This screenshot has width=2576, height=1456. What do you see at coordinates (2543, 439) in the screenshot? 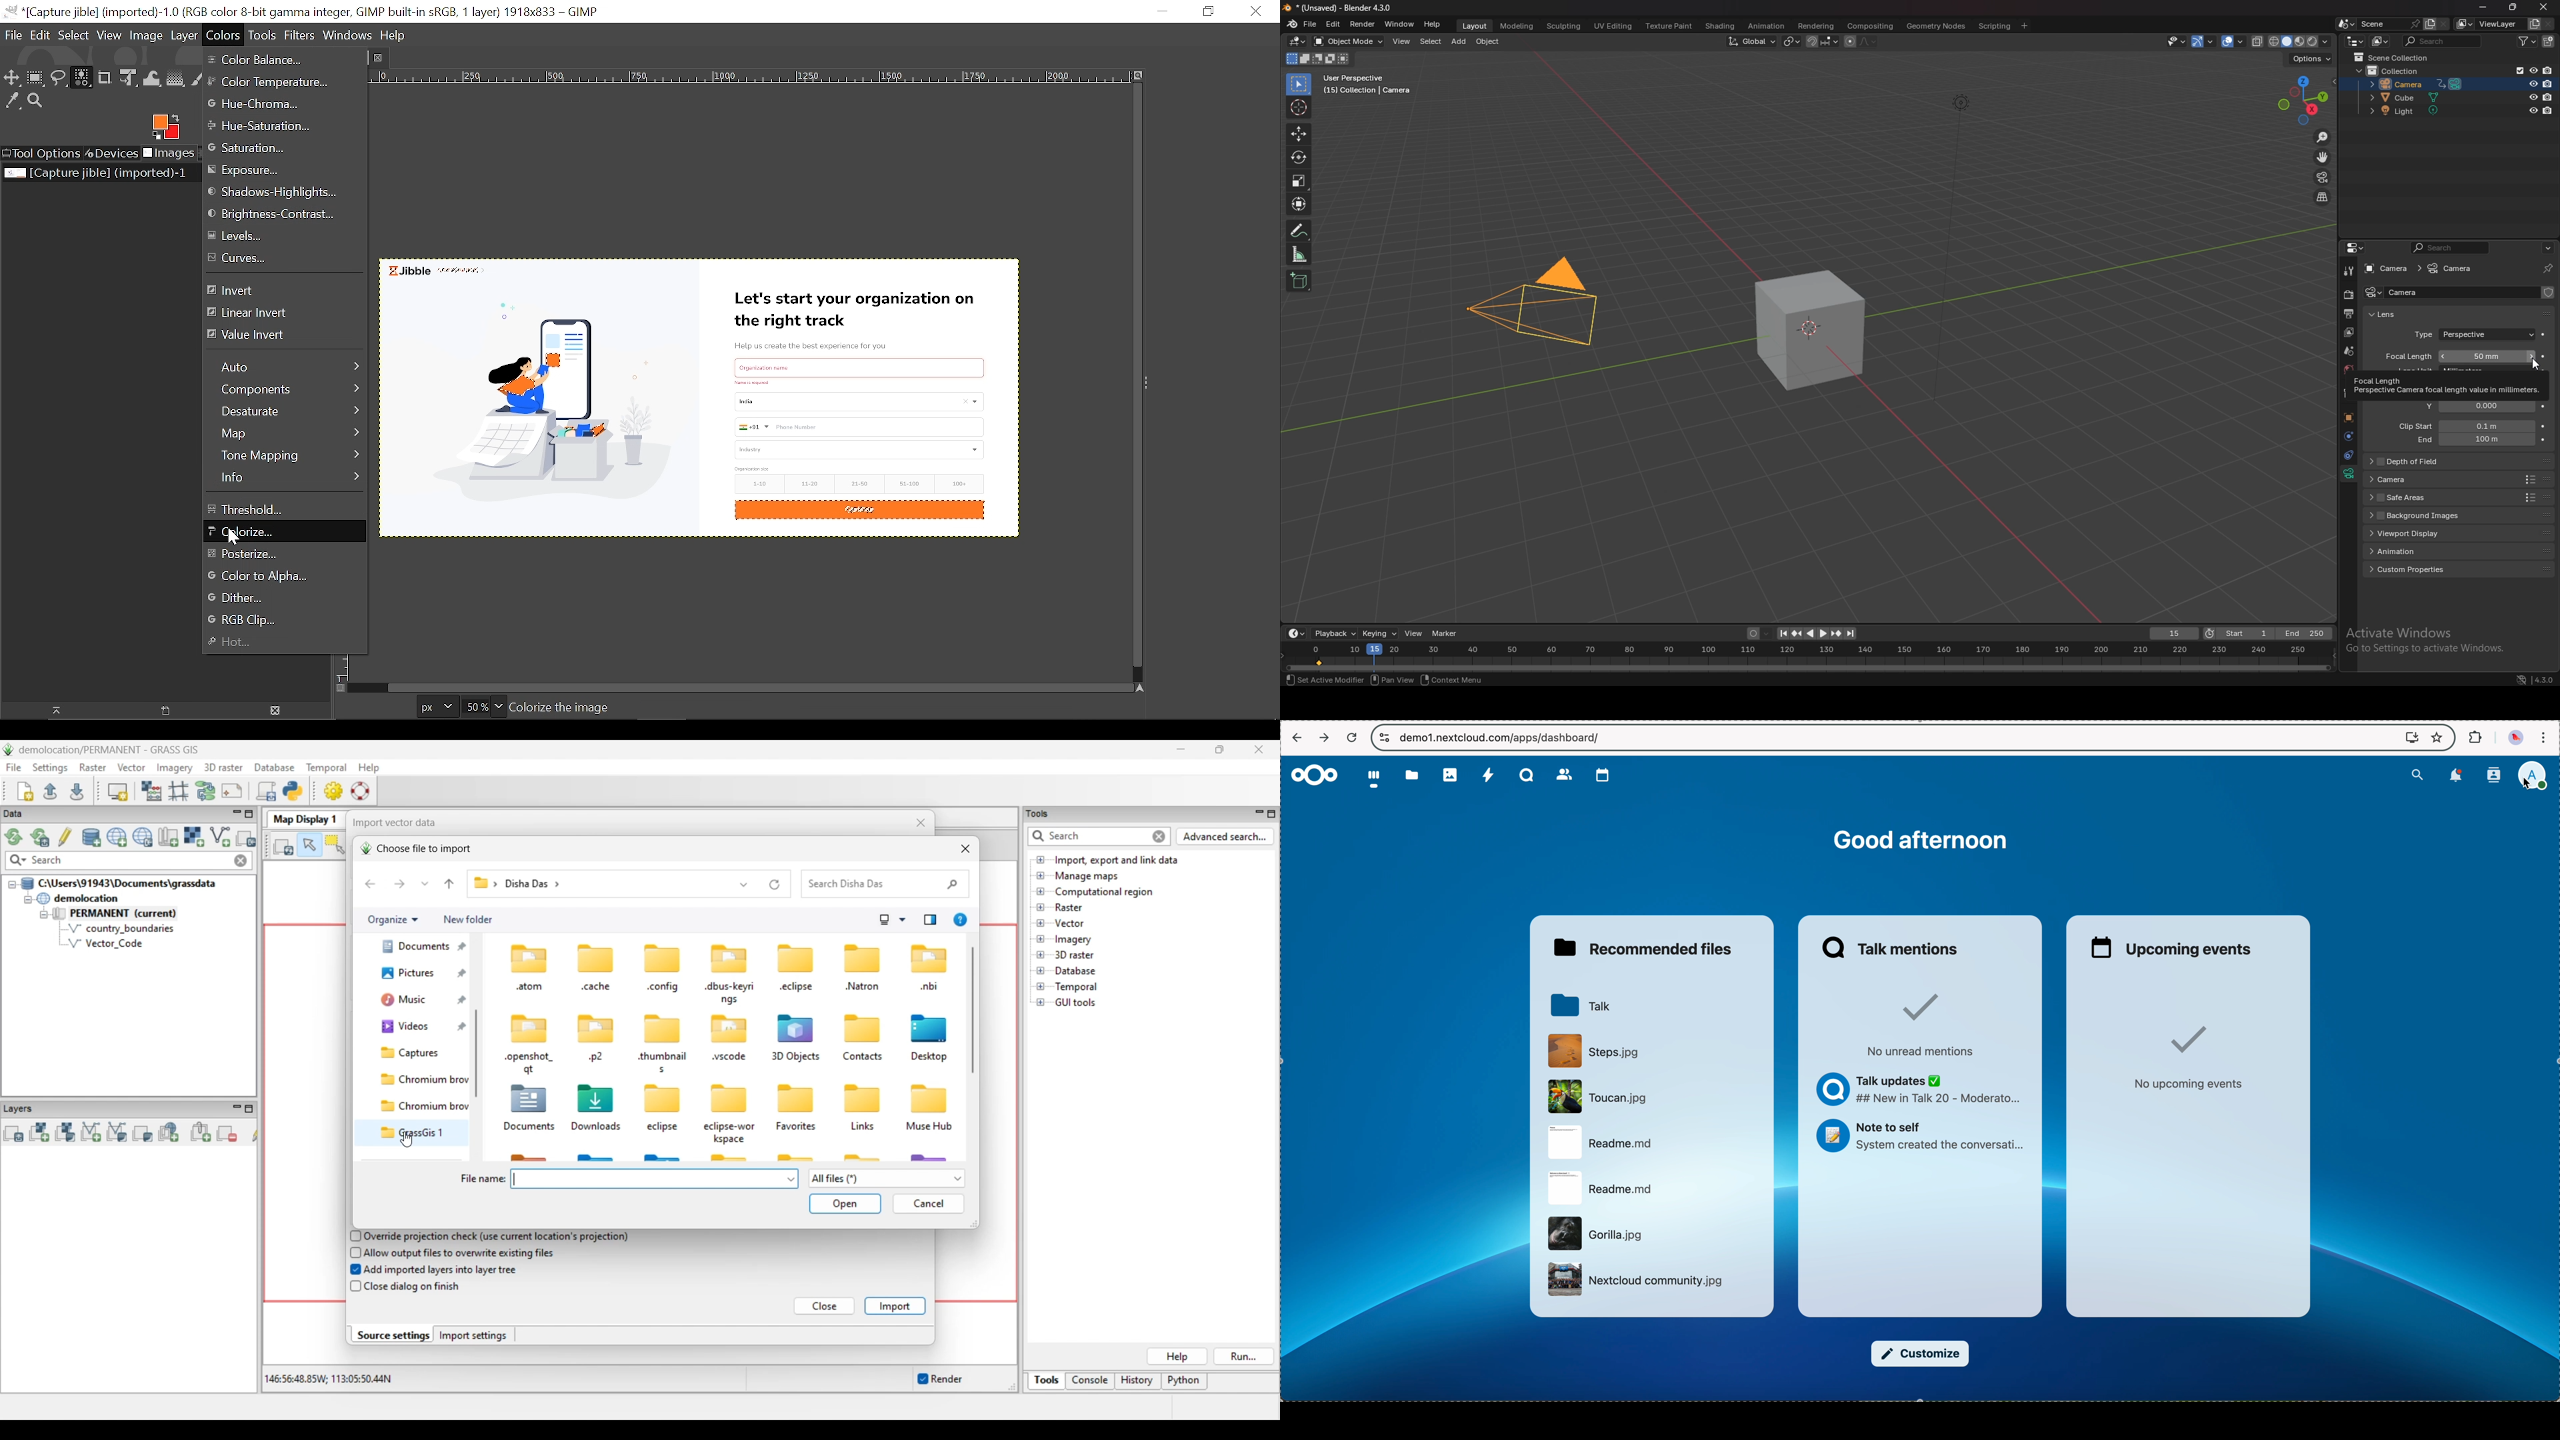
I see `animate property` at bounding box center [2543, 439].